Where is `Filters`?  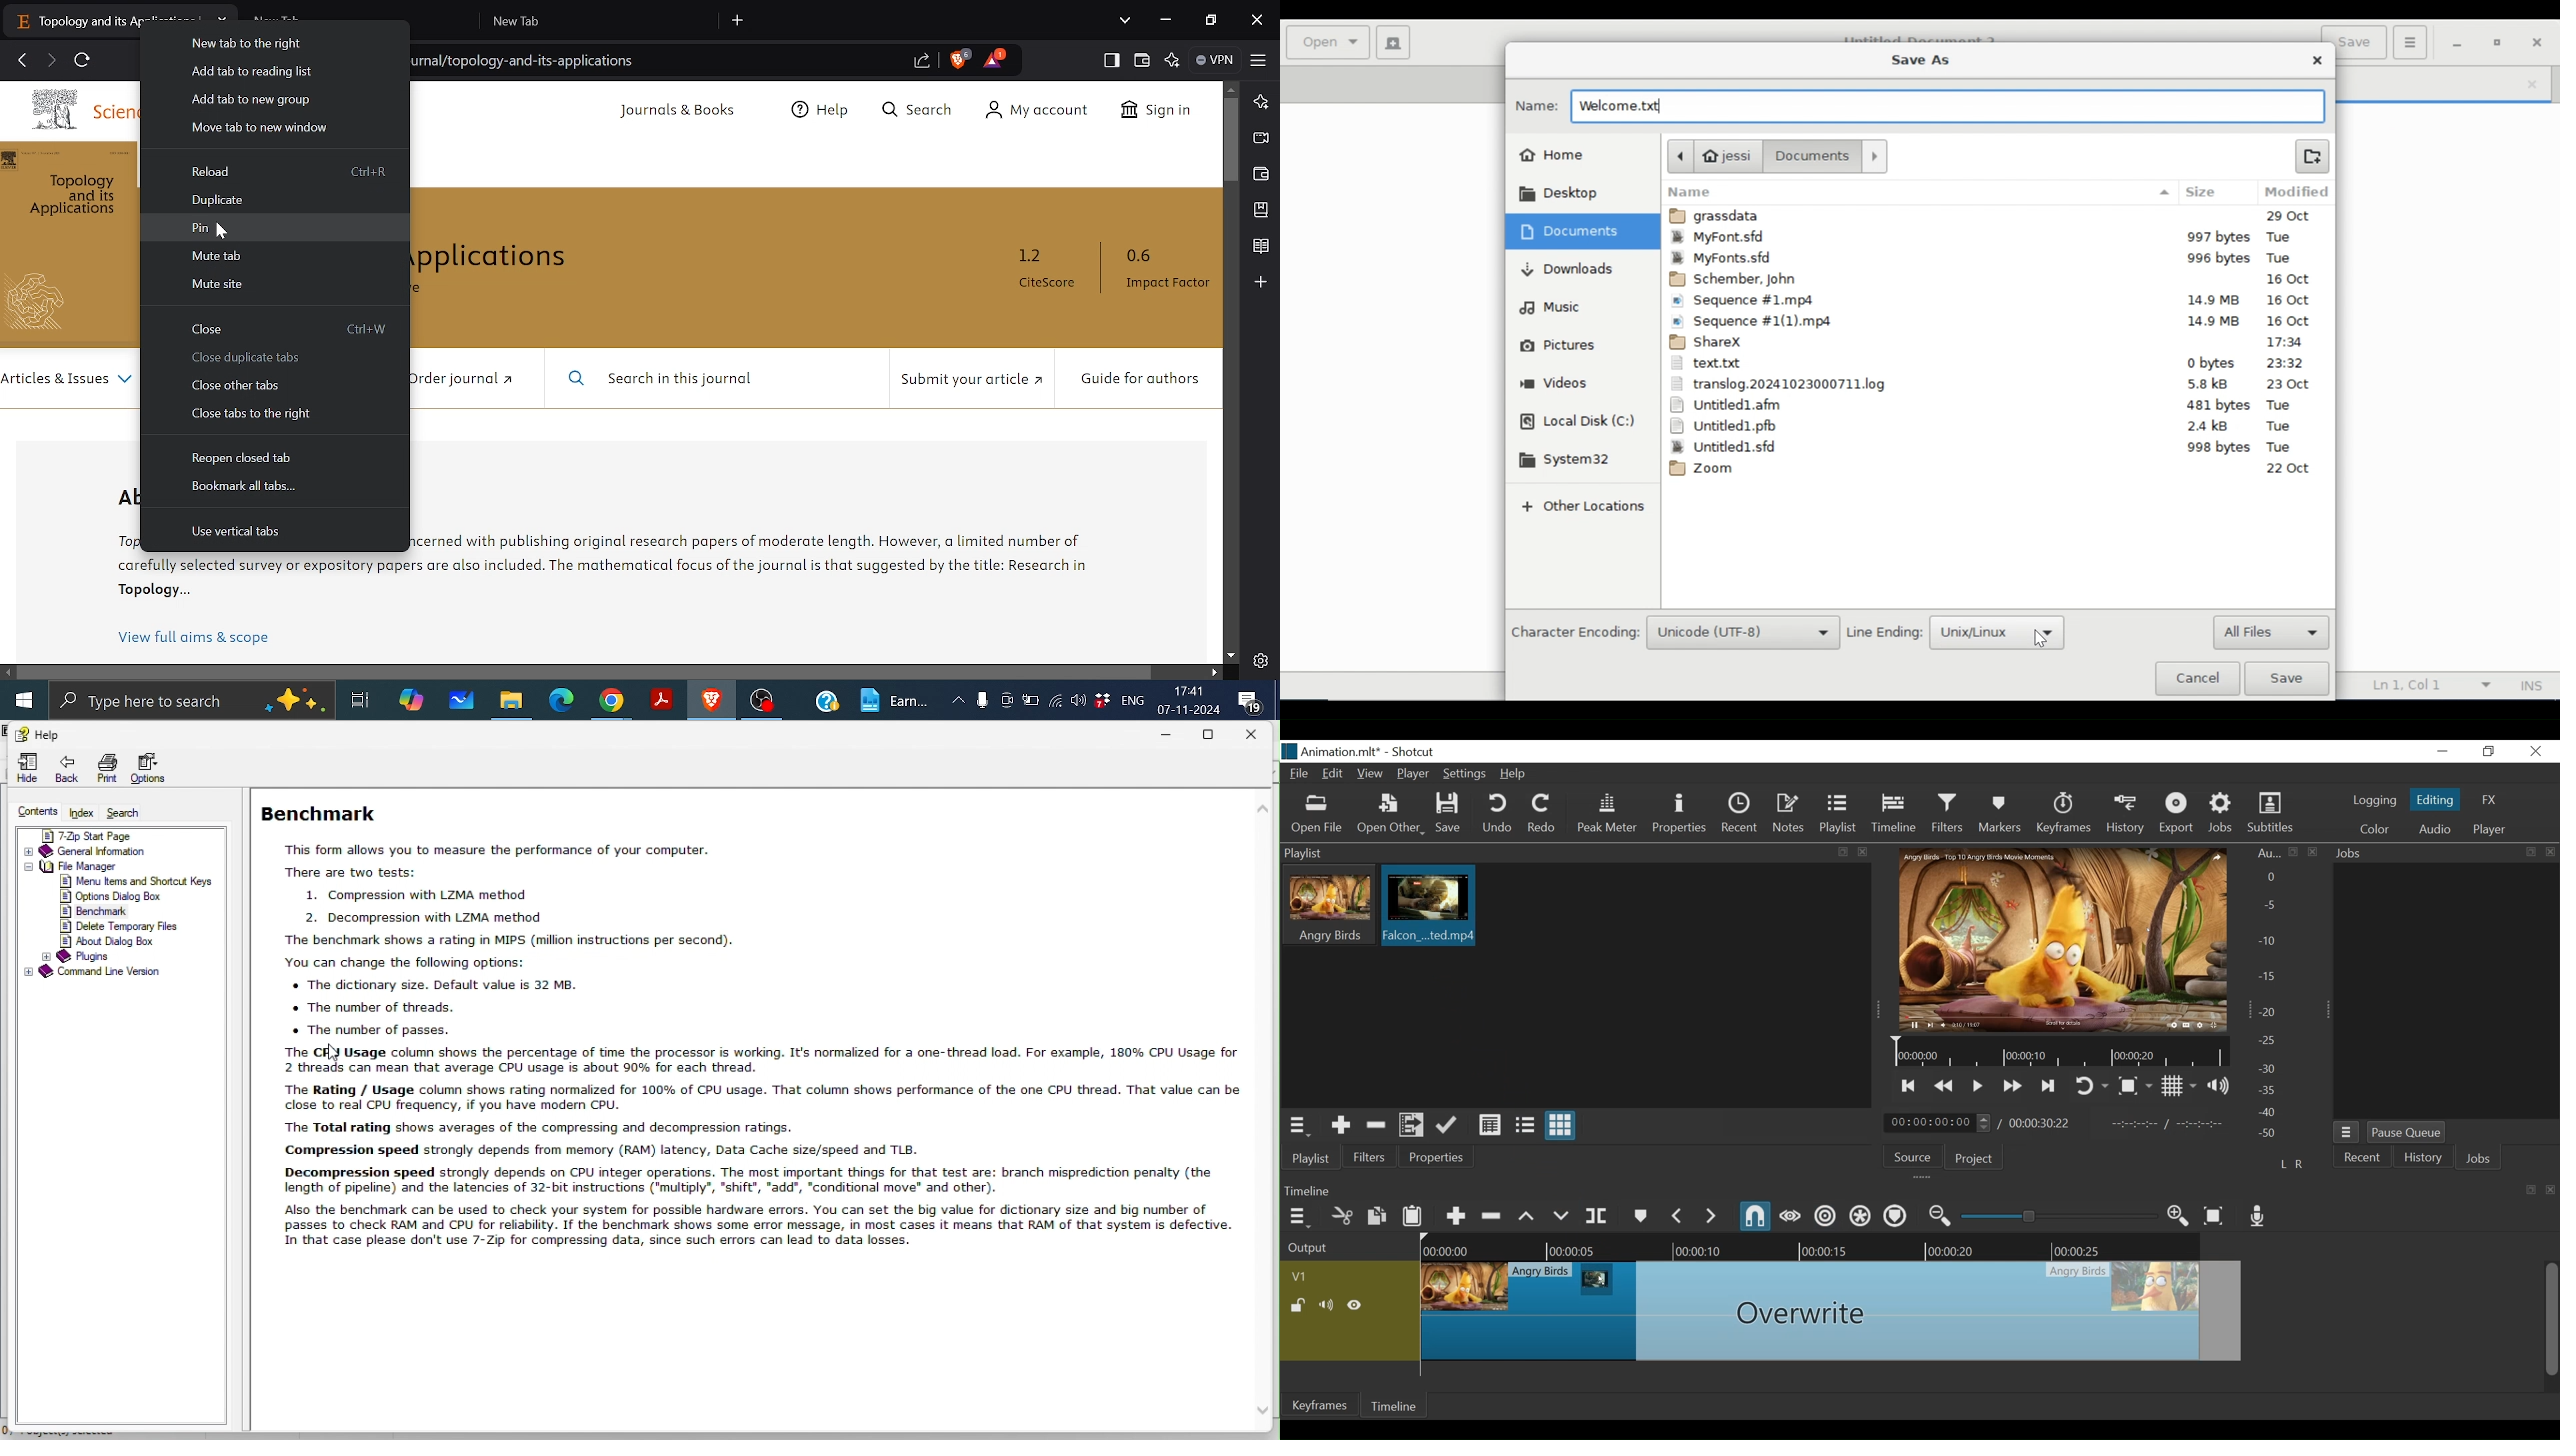
Filters is located at coordinates (1947, 813).